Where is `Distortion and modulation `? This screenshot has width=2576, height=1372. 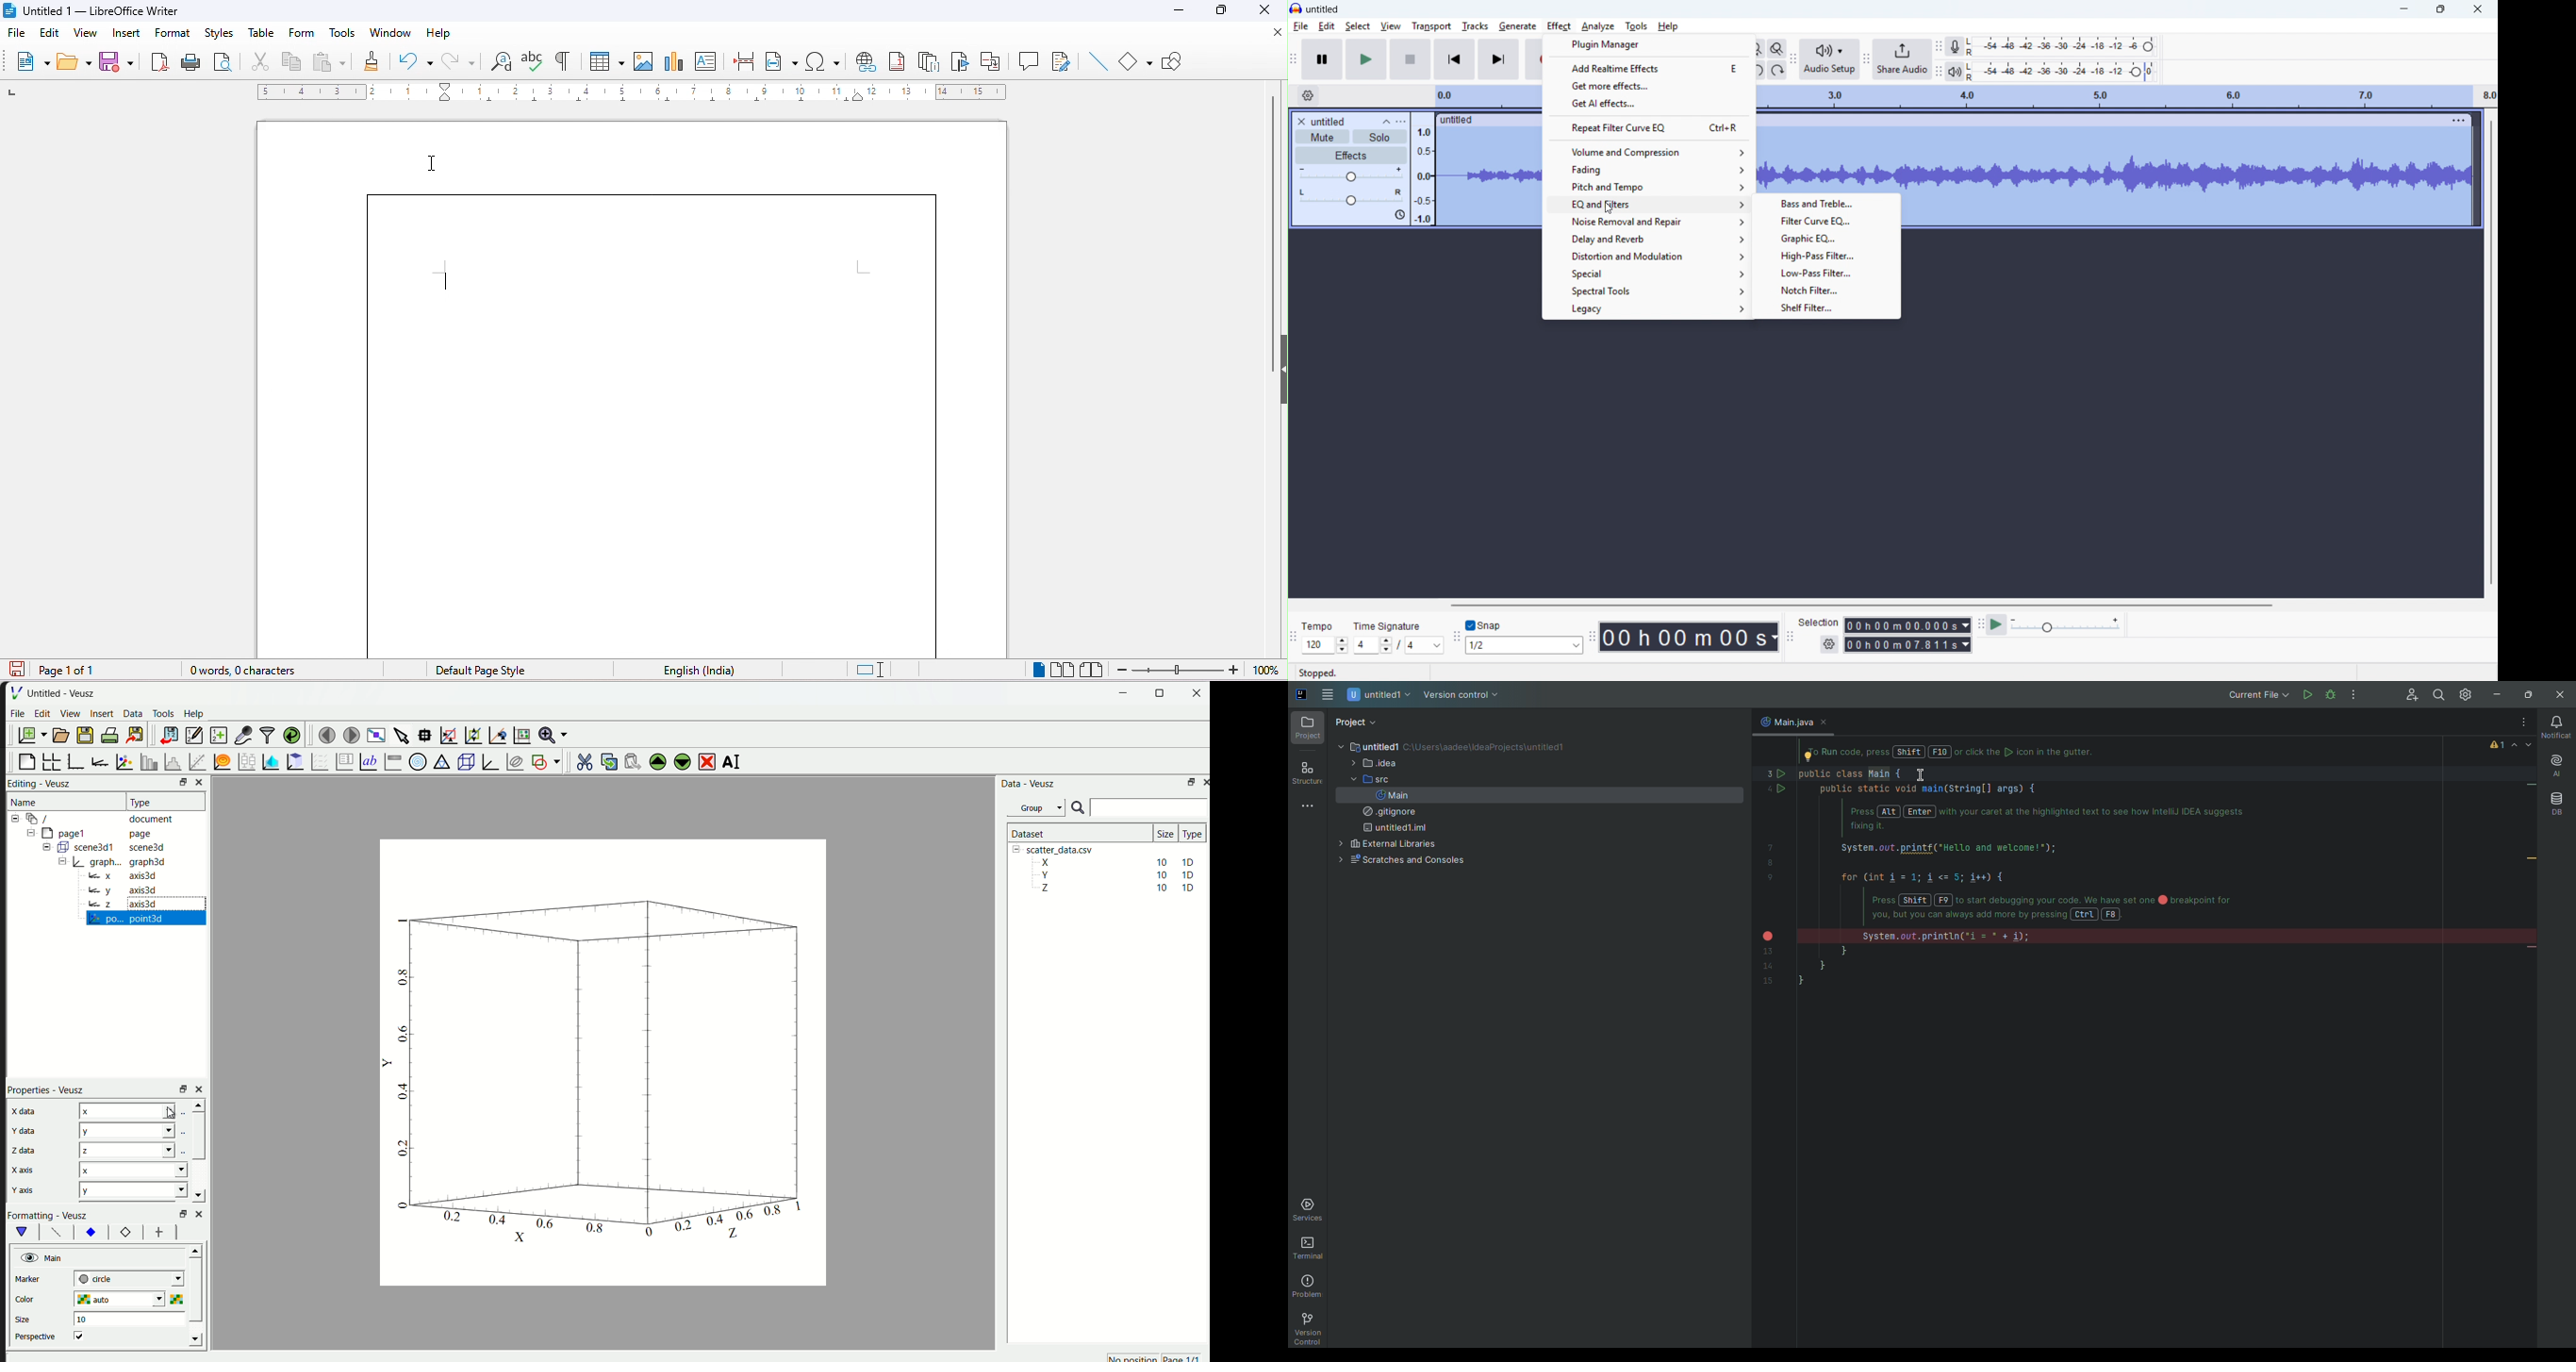
Distortion and modulation  is located at coordinates (1649, 255).